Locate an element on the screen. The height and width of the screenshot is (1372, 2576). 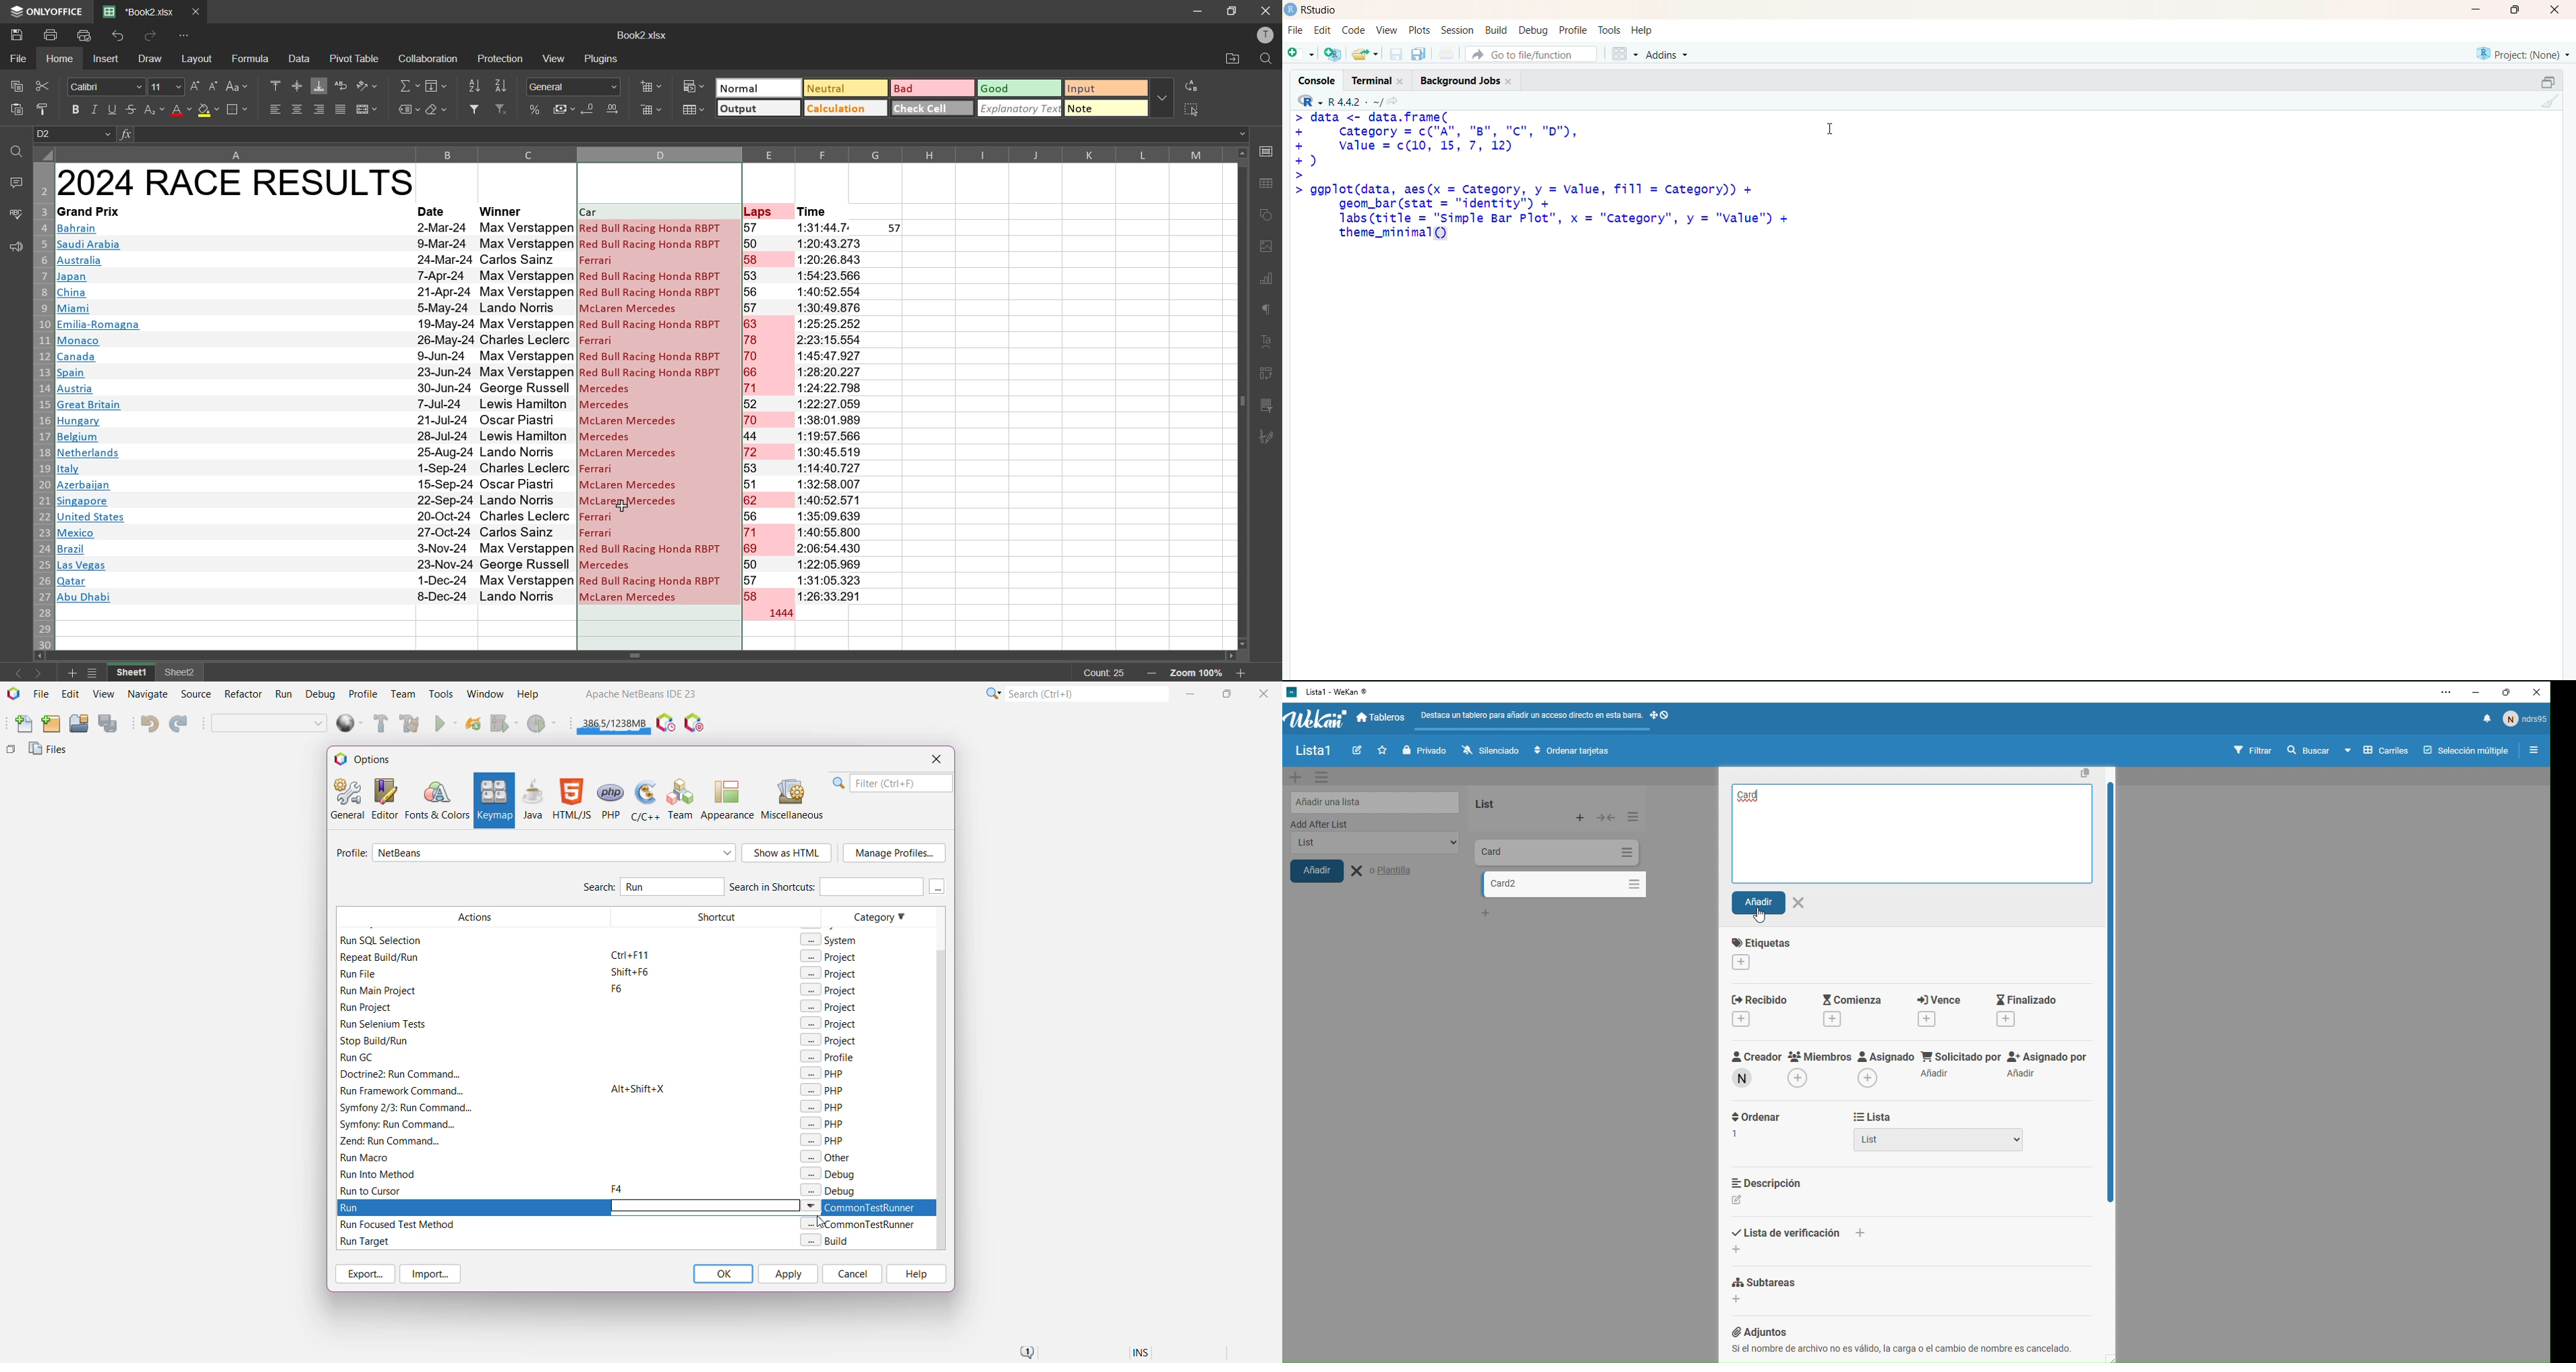
File is located at coordinates (1296, 30).